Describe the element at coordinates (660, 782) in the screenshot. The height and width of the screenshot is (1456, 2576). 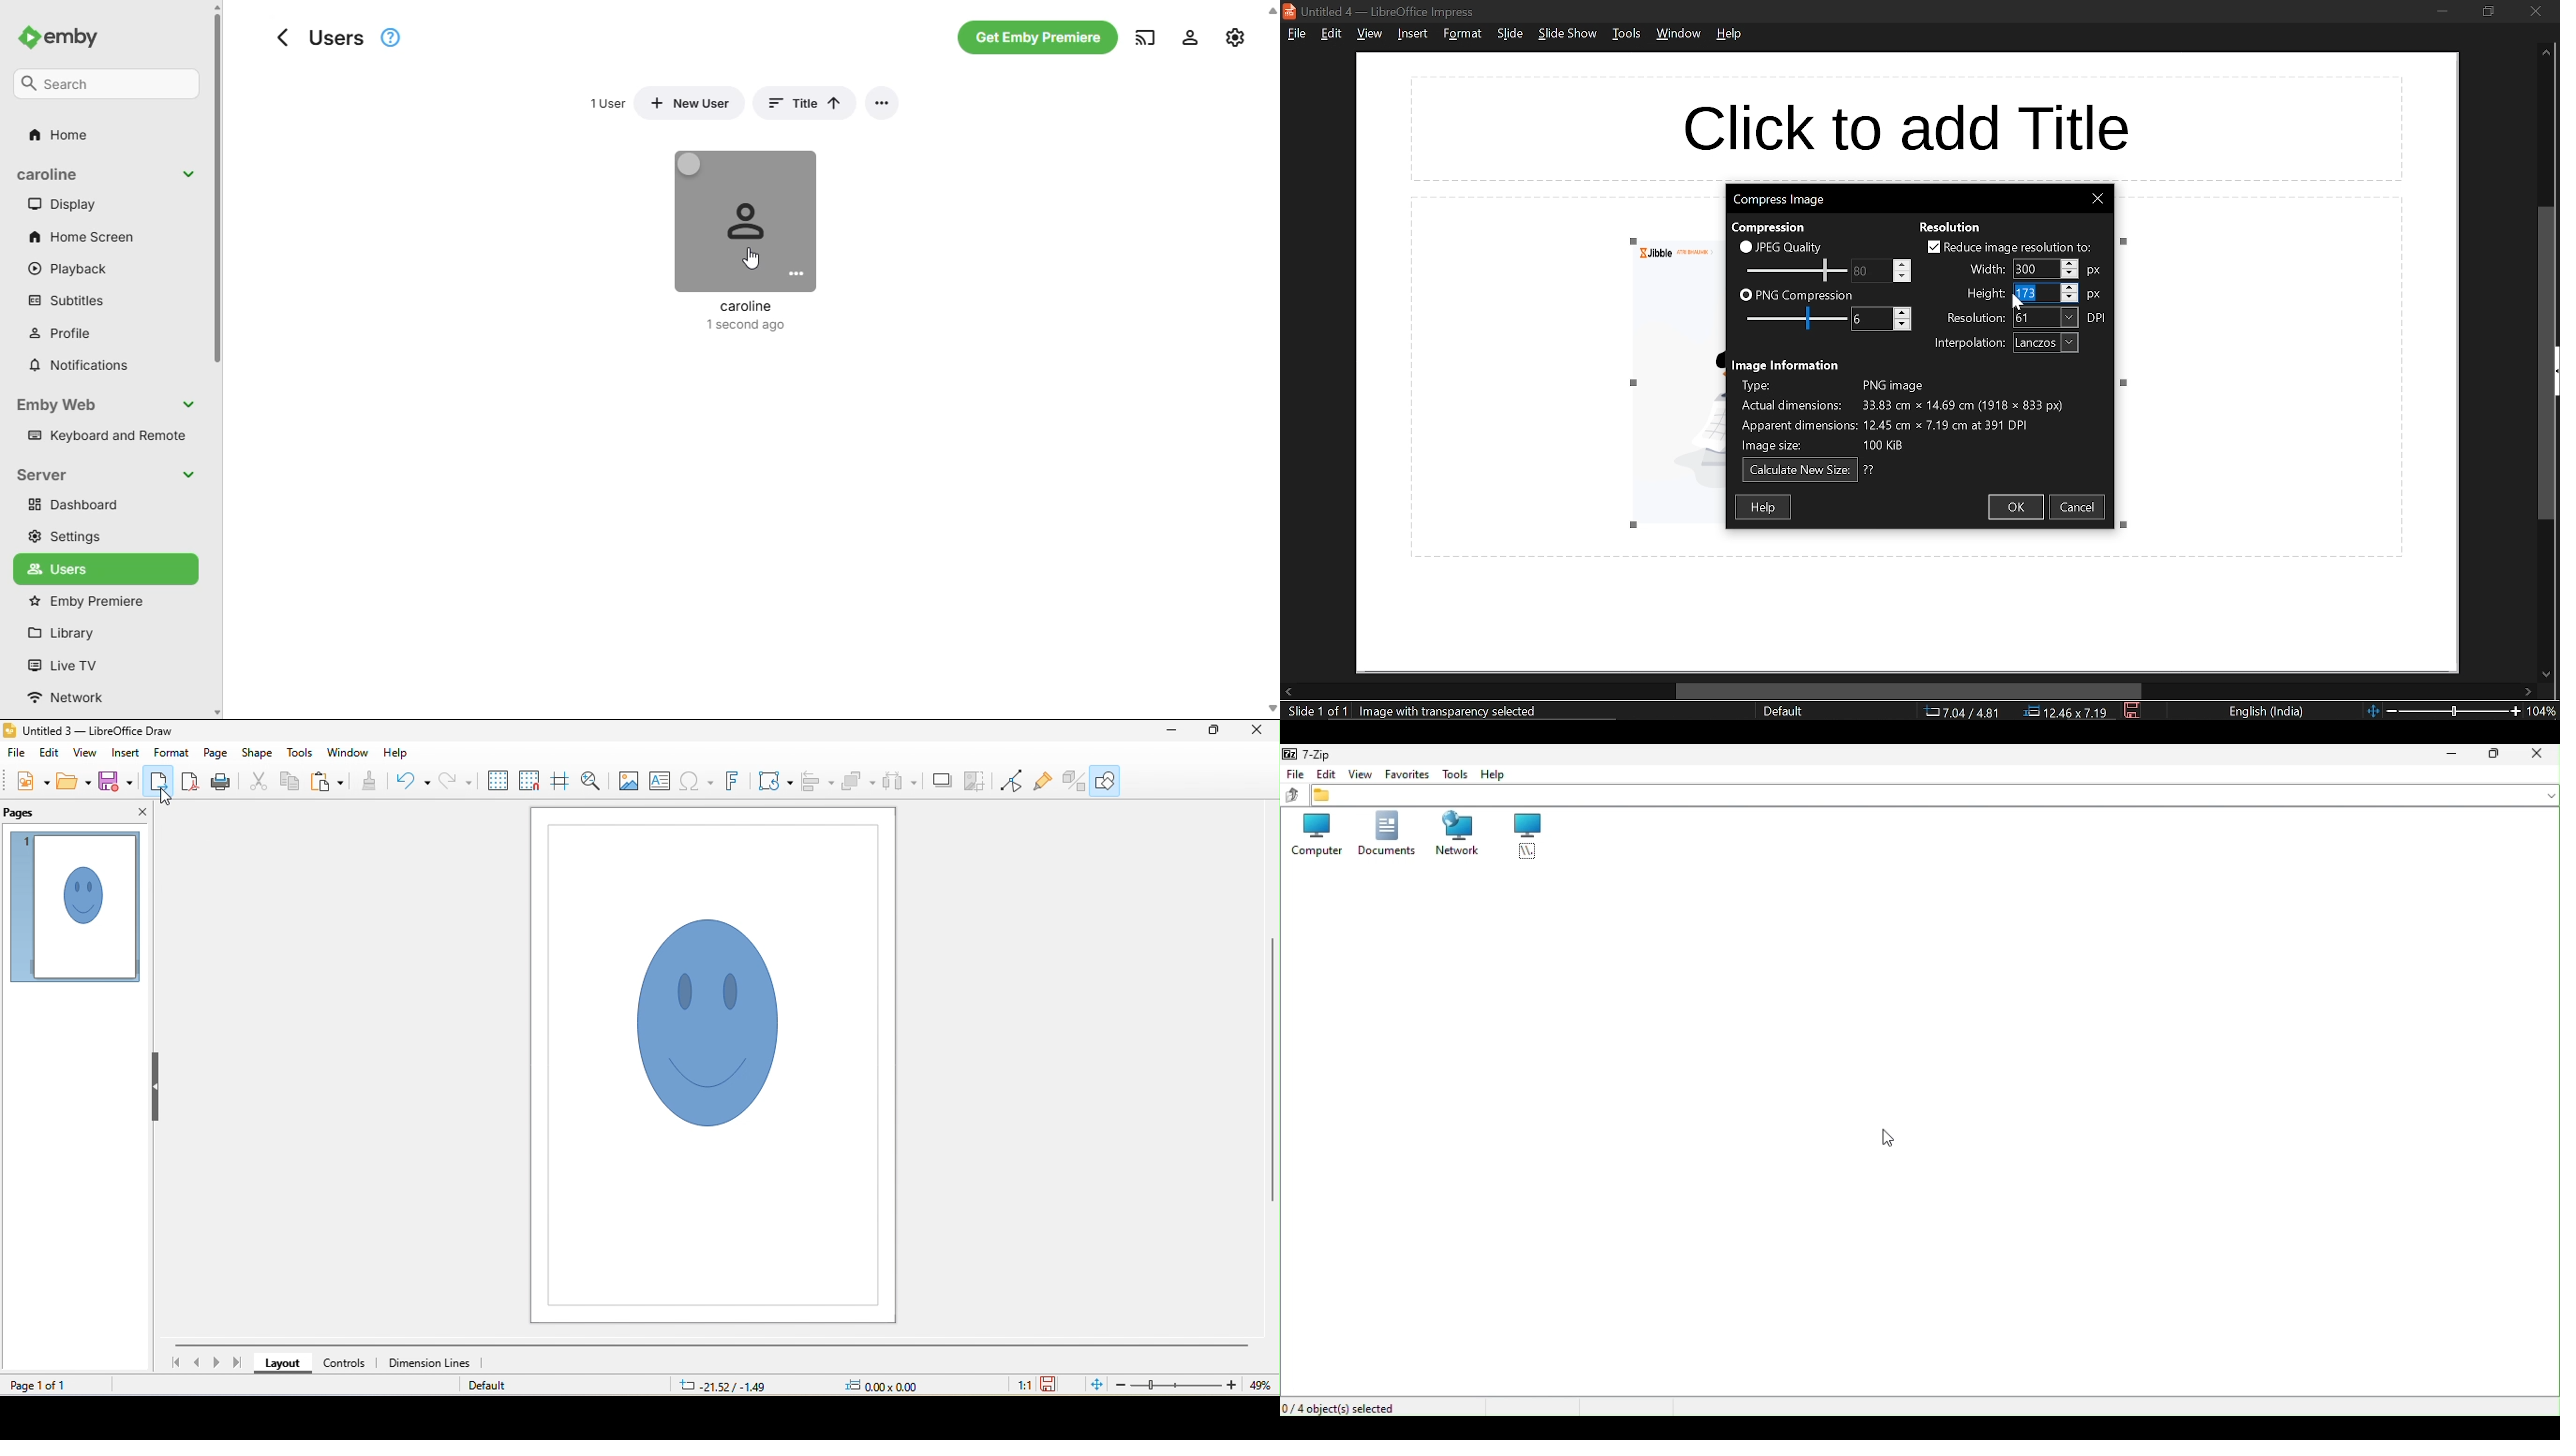
I see `textbox` at that location.